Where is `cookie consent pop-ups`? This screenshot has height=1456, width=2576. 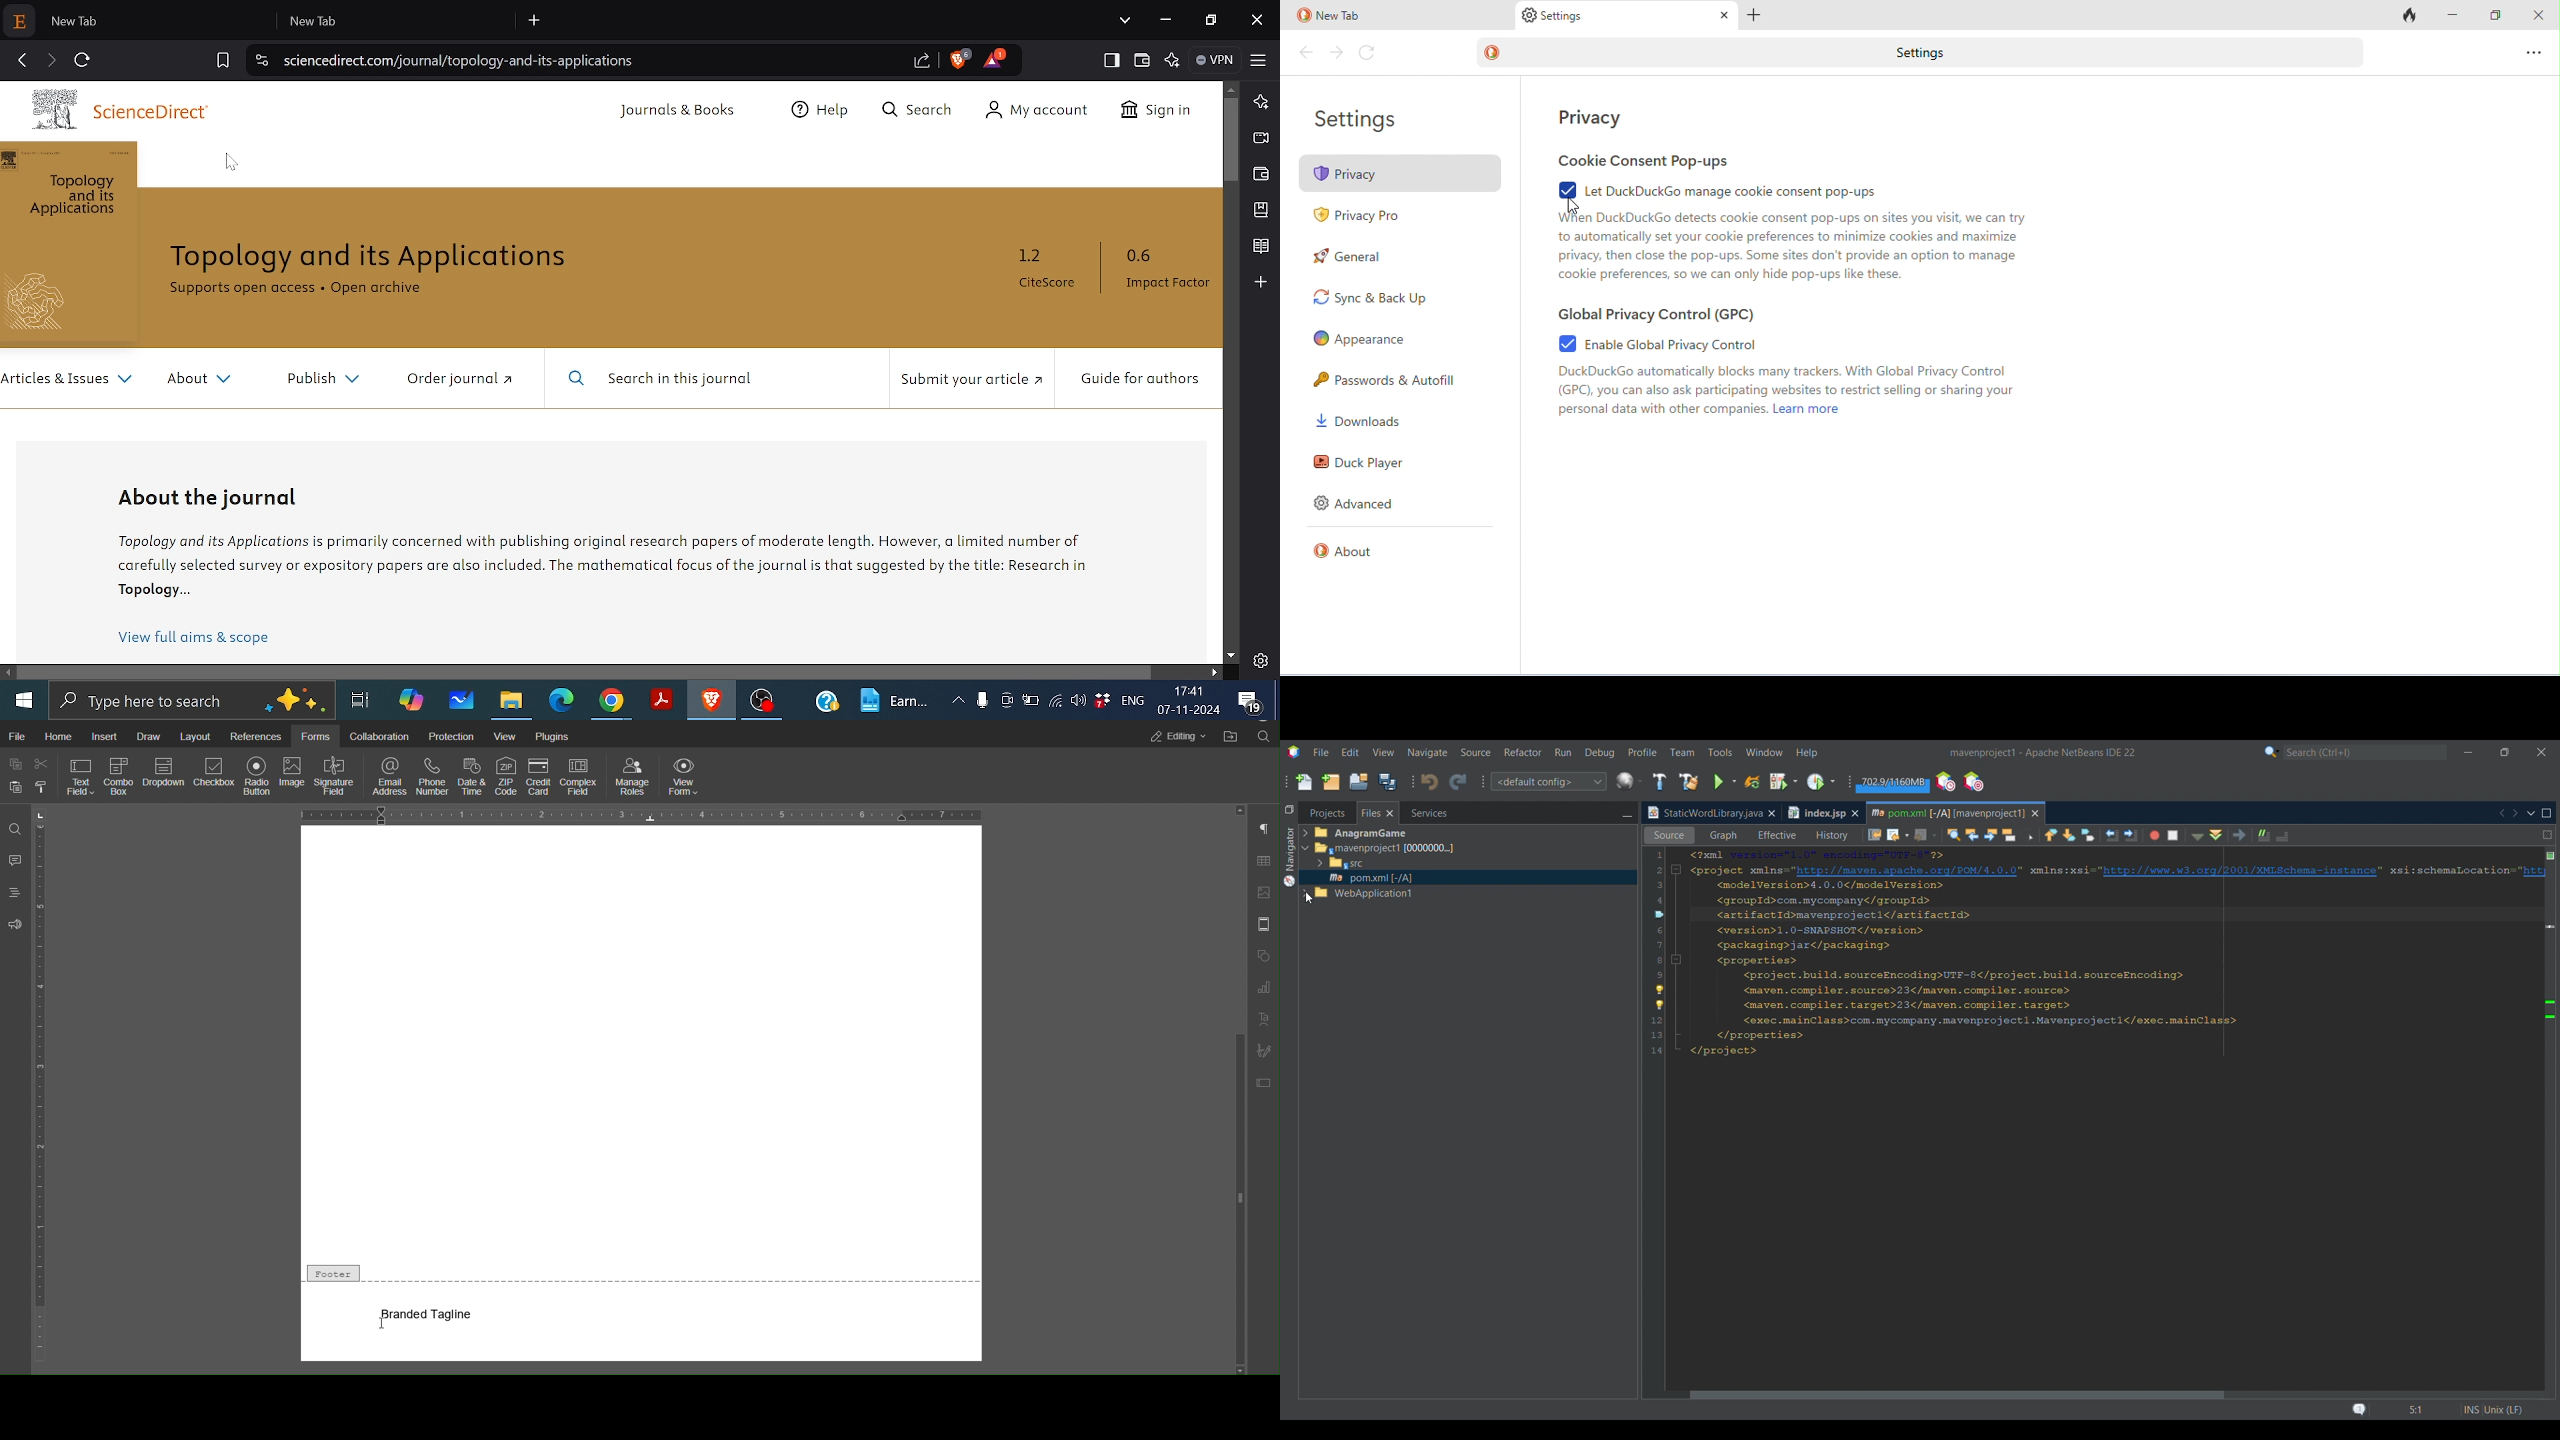 cookie consent pop-ups is located at coordinates (1645, 161).